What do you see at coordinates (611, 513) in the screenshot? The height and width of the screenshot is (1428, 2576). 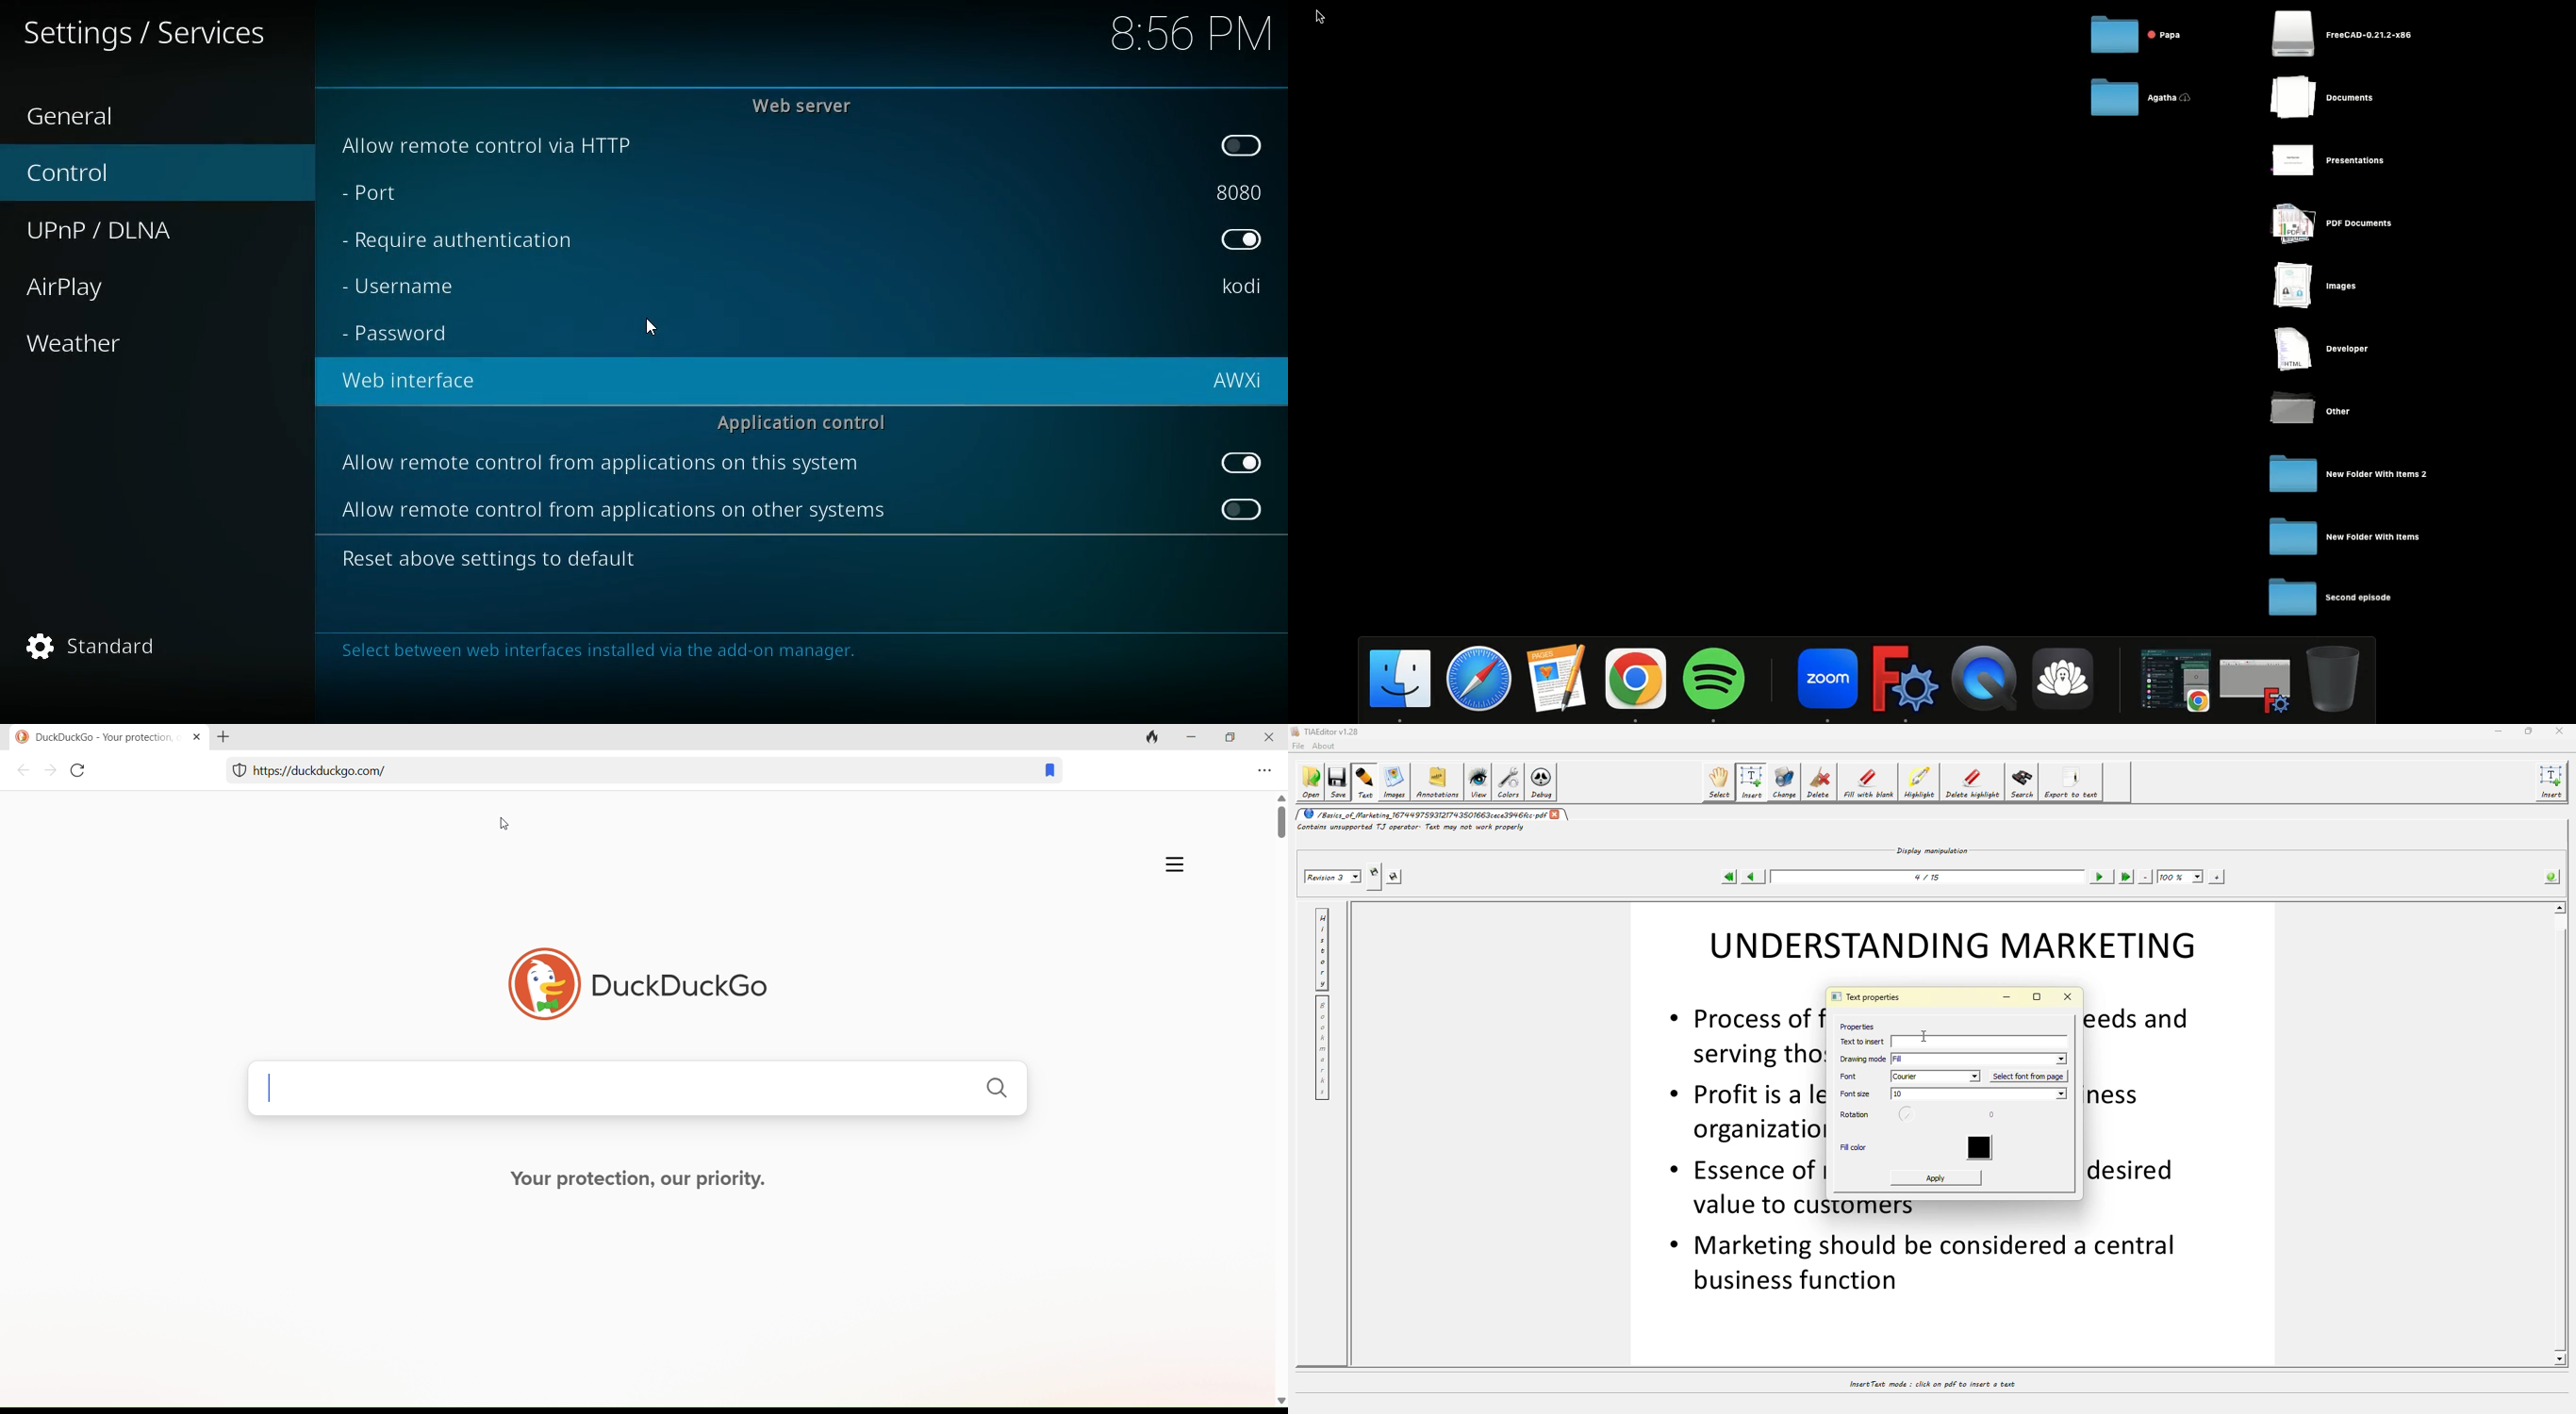 I see `allow remote control` at bounding box center [611, 513].